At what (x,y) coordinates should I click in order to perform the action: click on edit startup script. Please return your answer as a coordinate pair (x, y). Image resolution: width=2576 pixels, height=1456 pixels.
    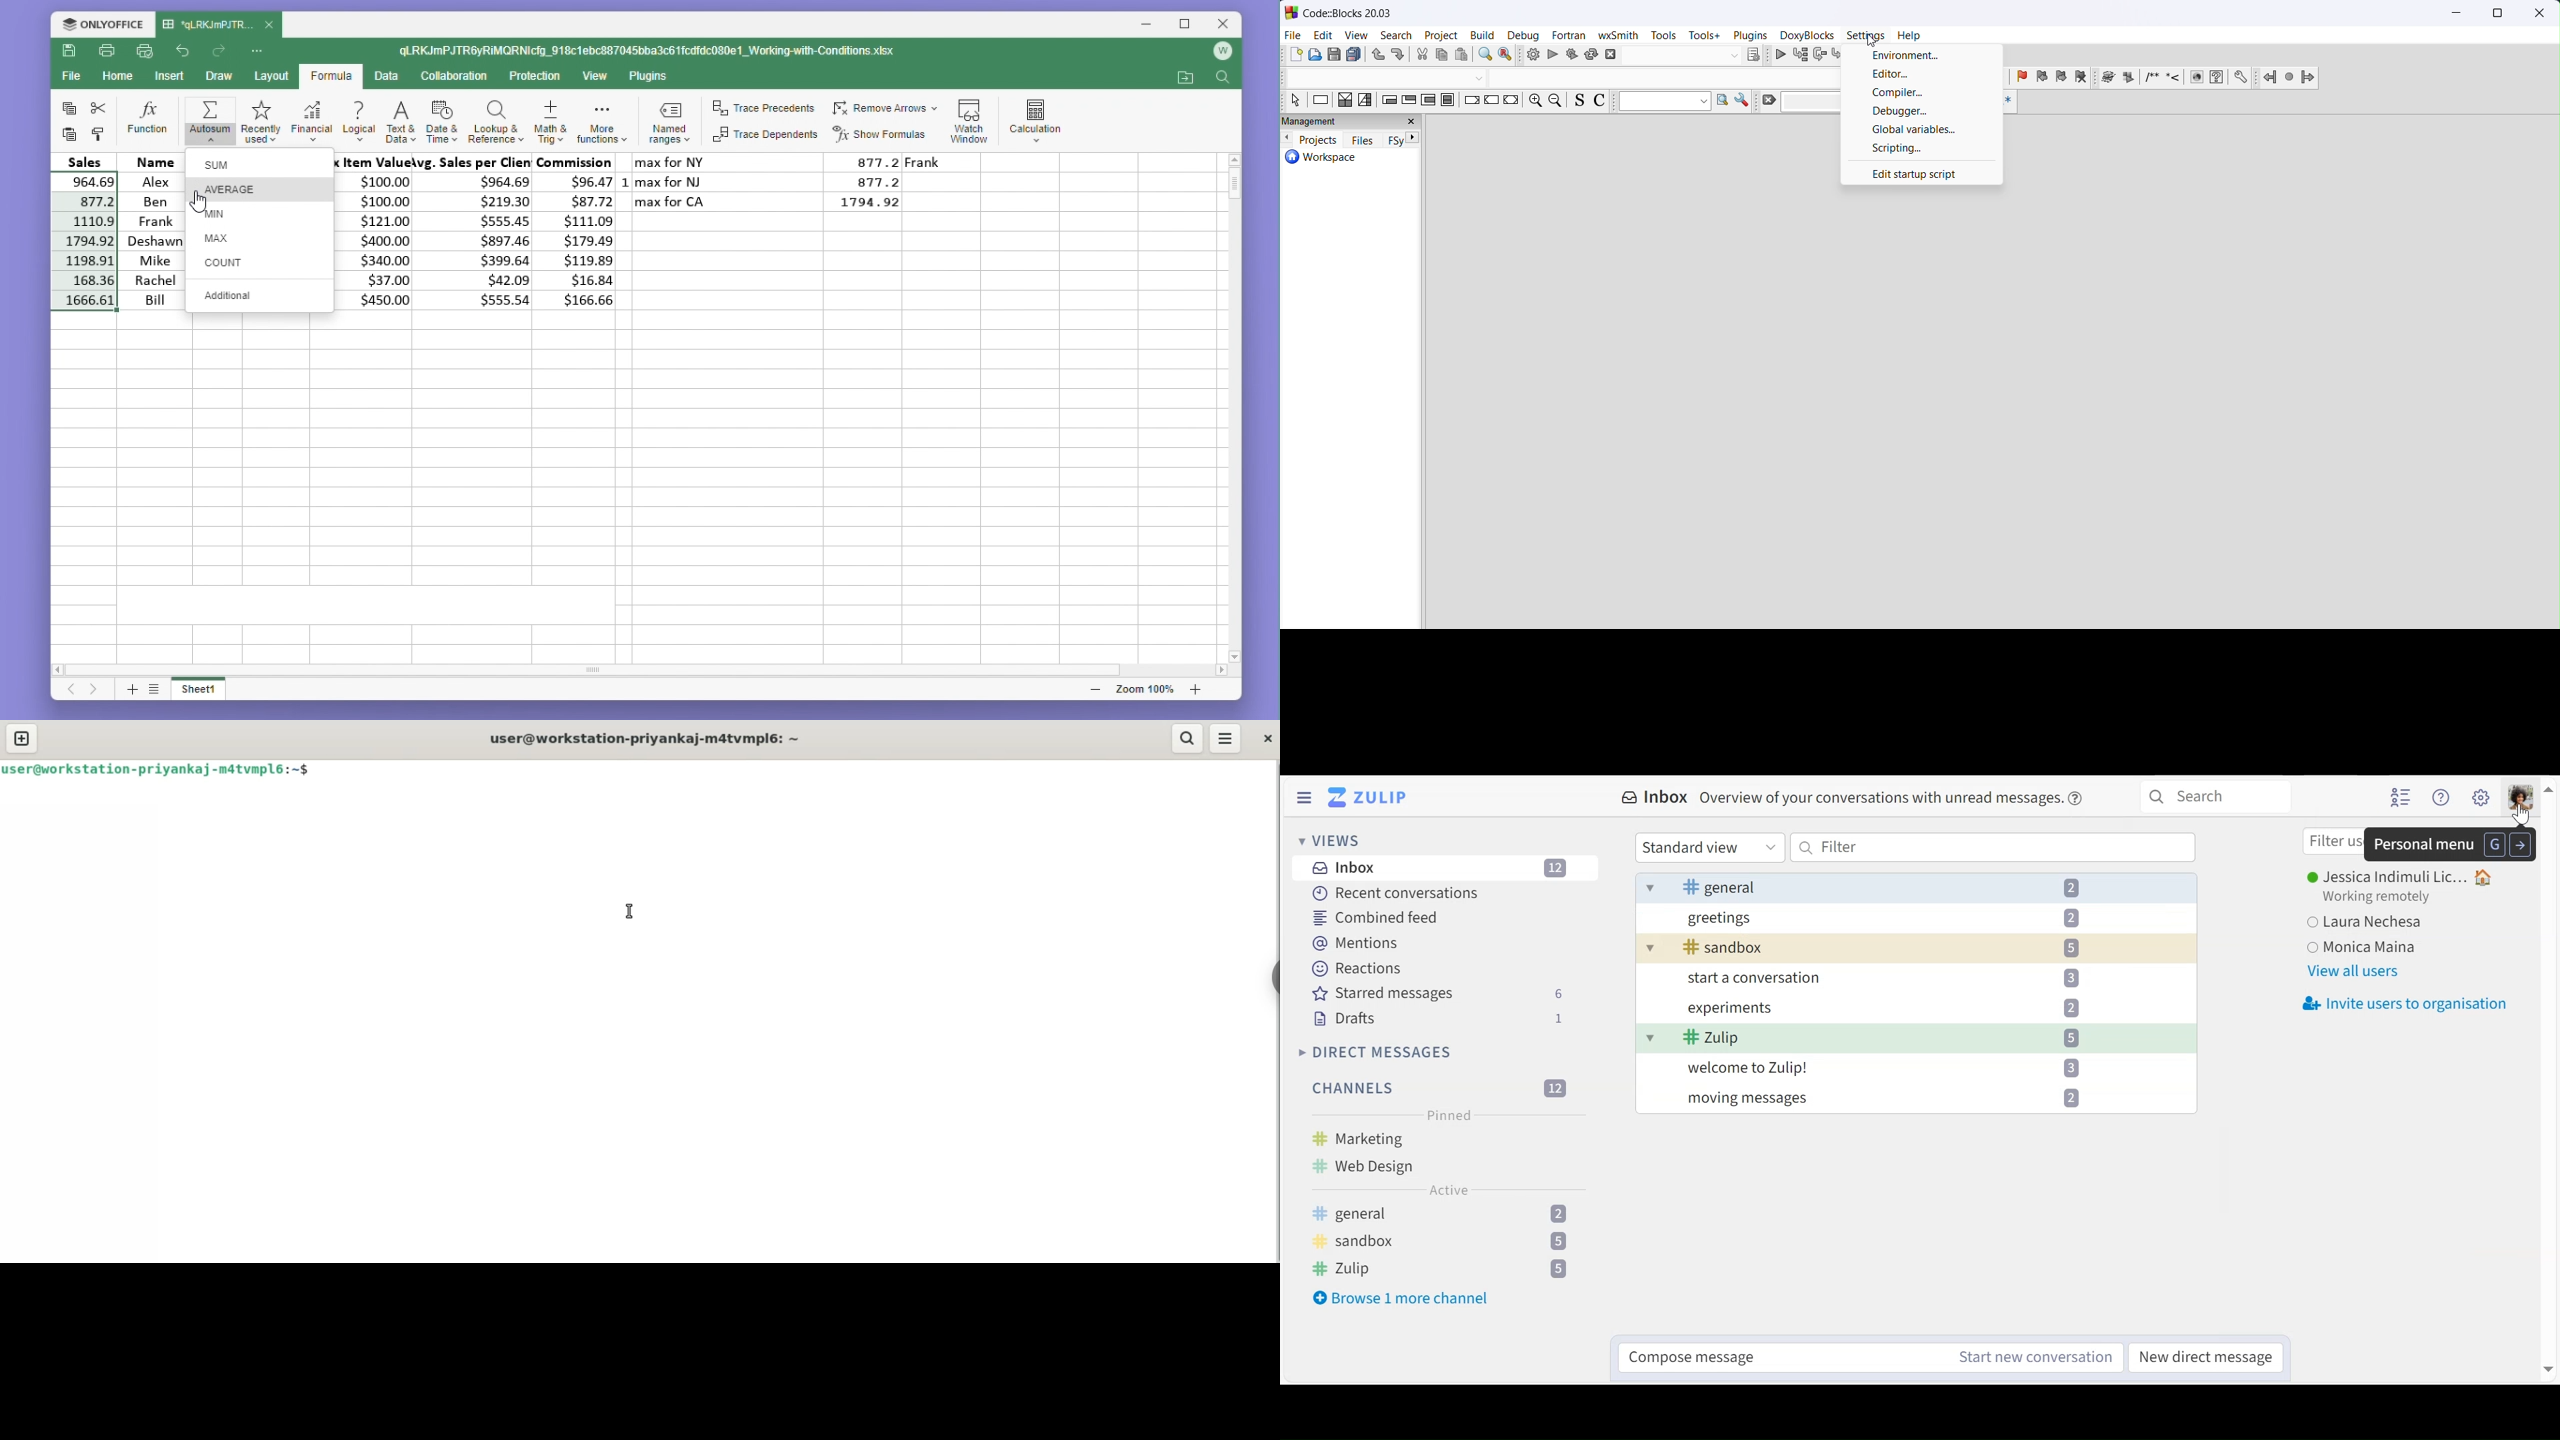
    Looking at the image, I should click on (1921, 173).